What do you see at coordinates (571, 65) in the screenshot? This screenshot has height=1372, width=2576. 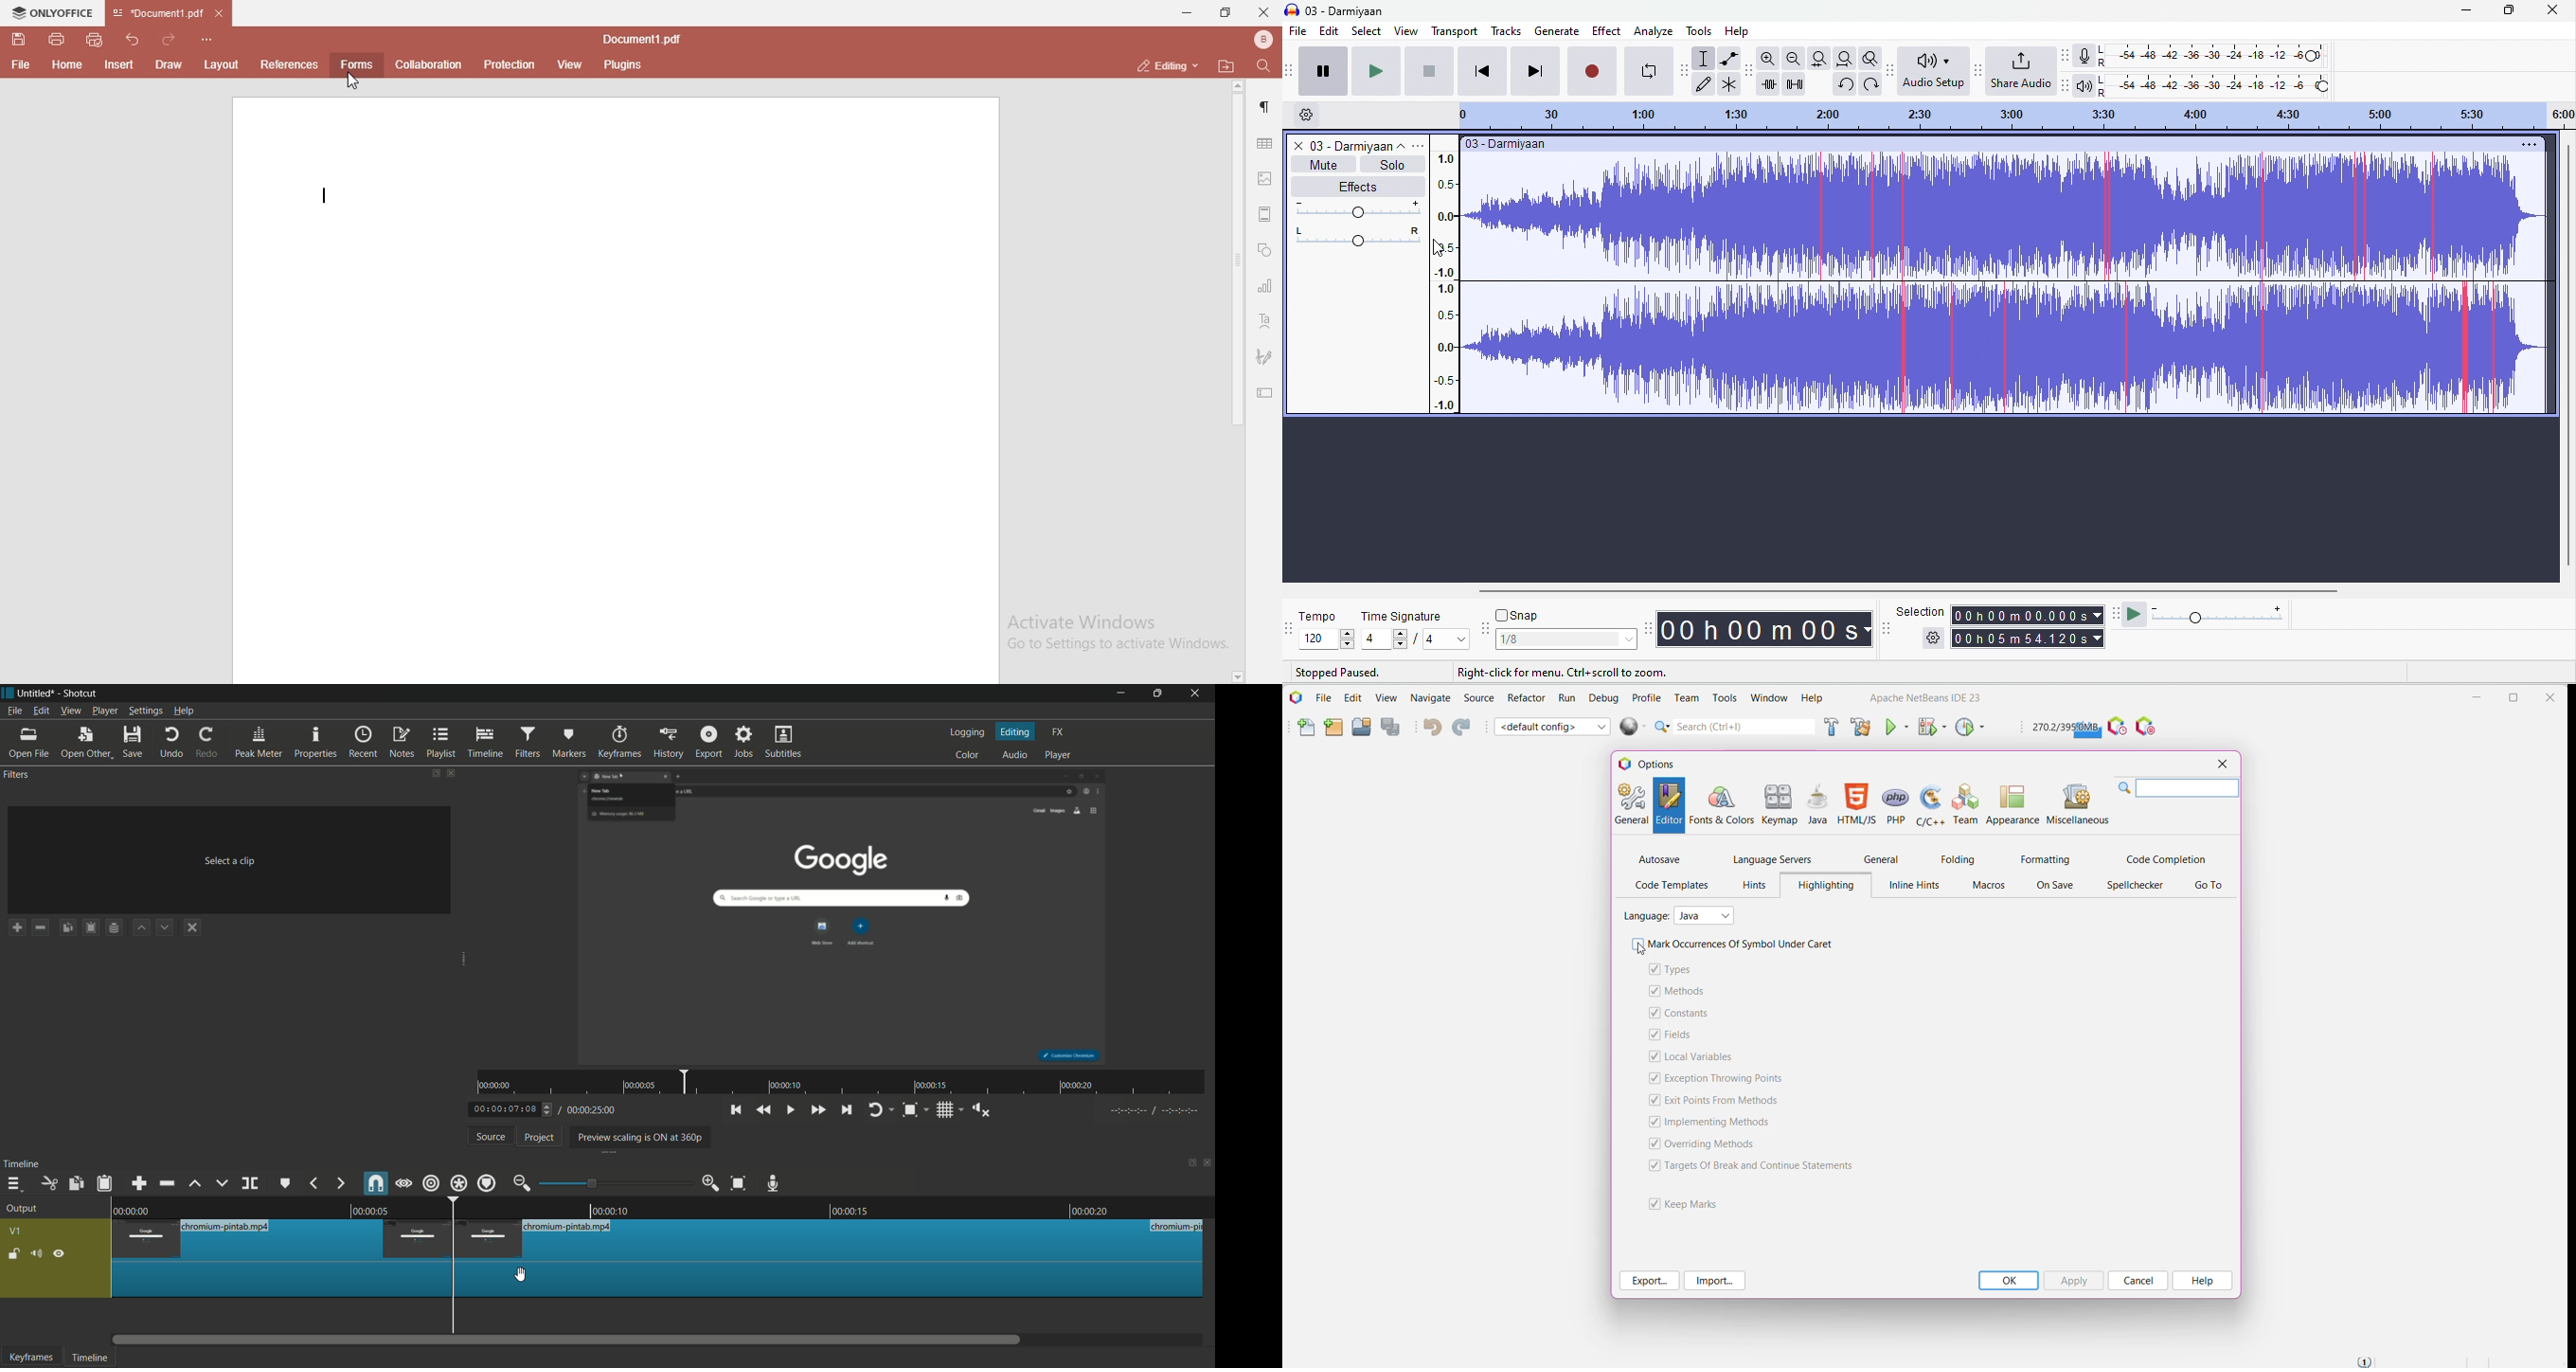 I see `view` at bounding box center [571, 65].